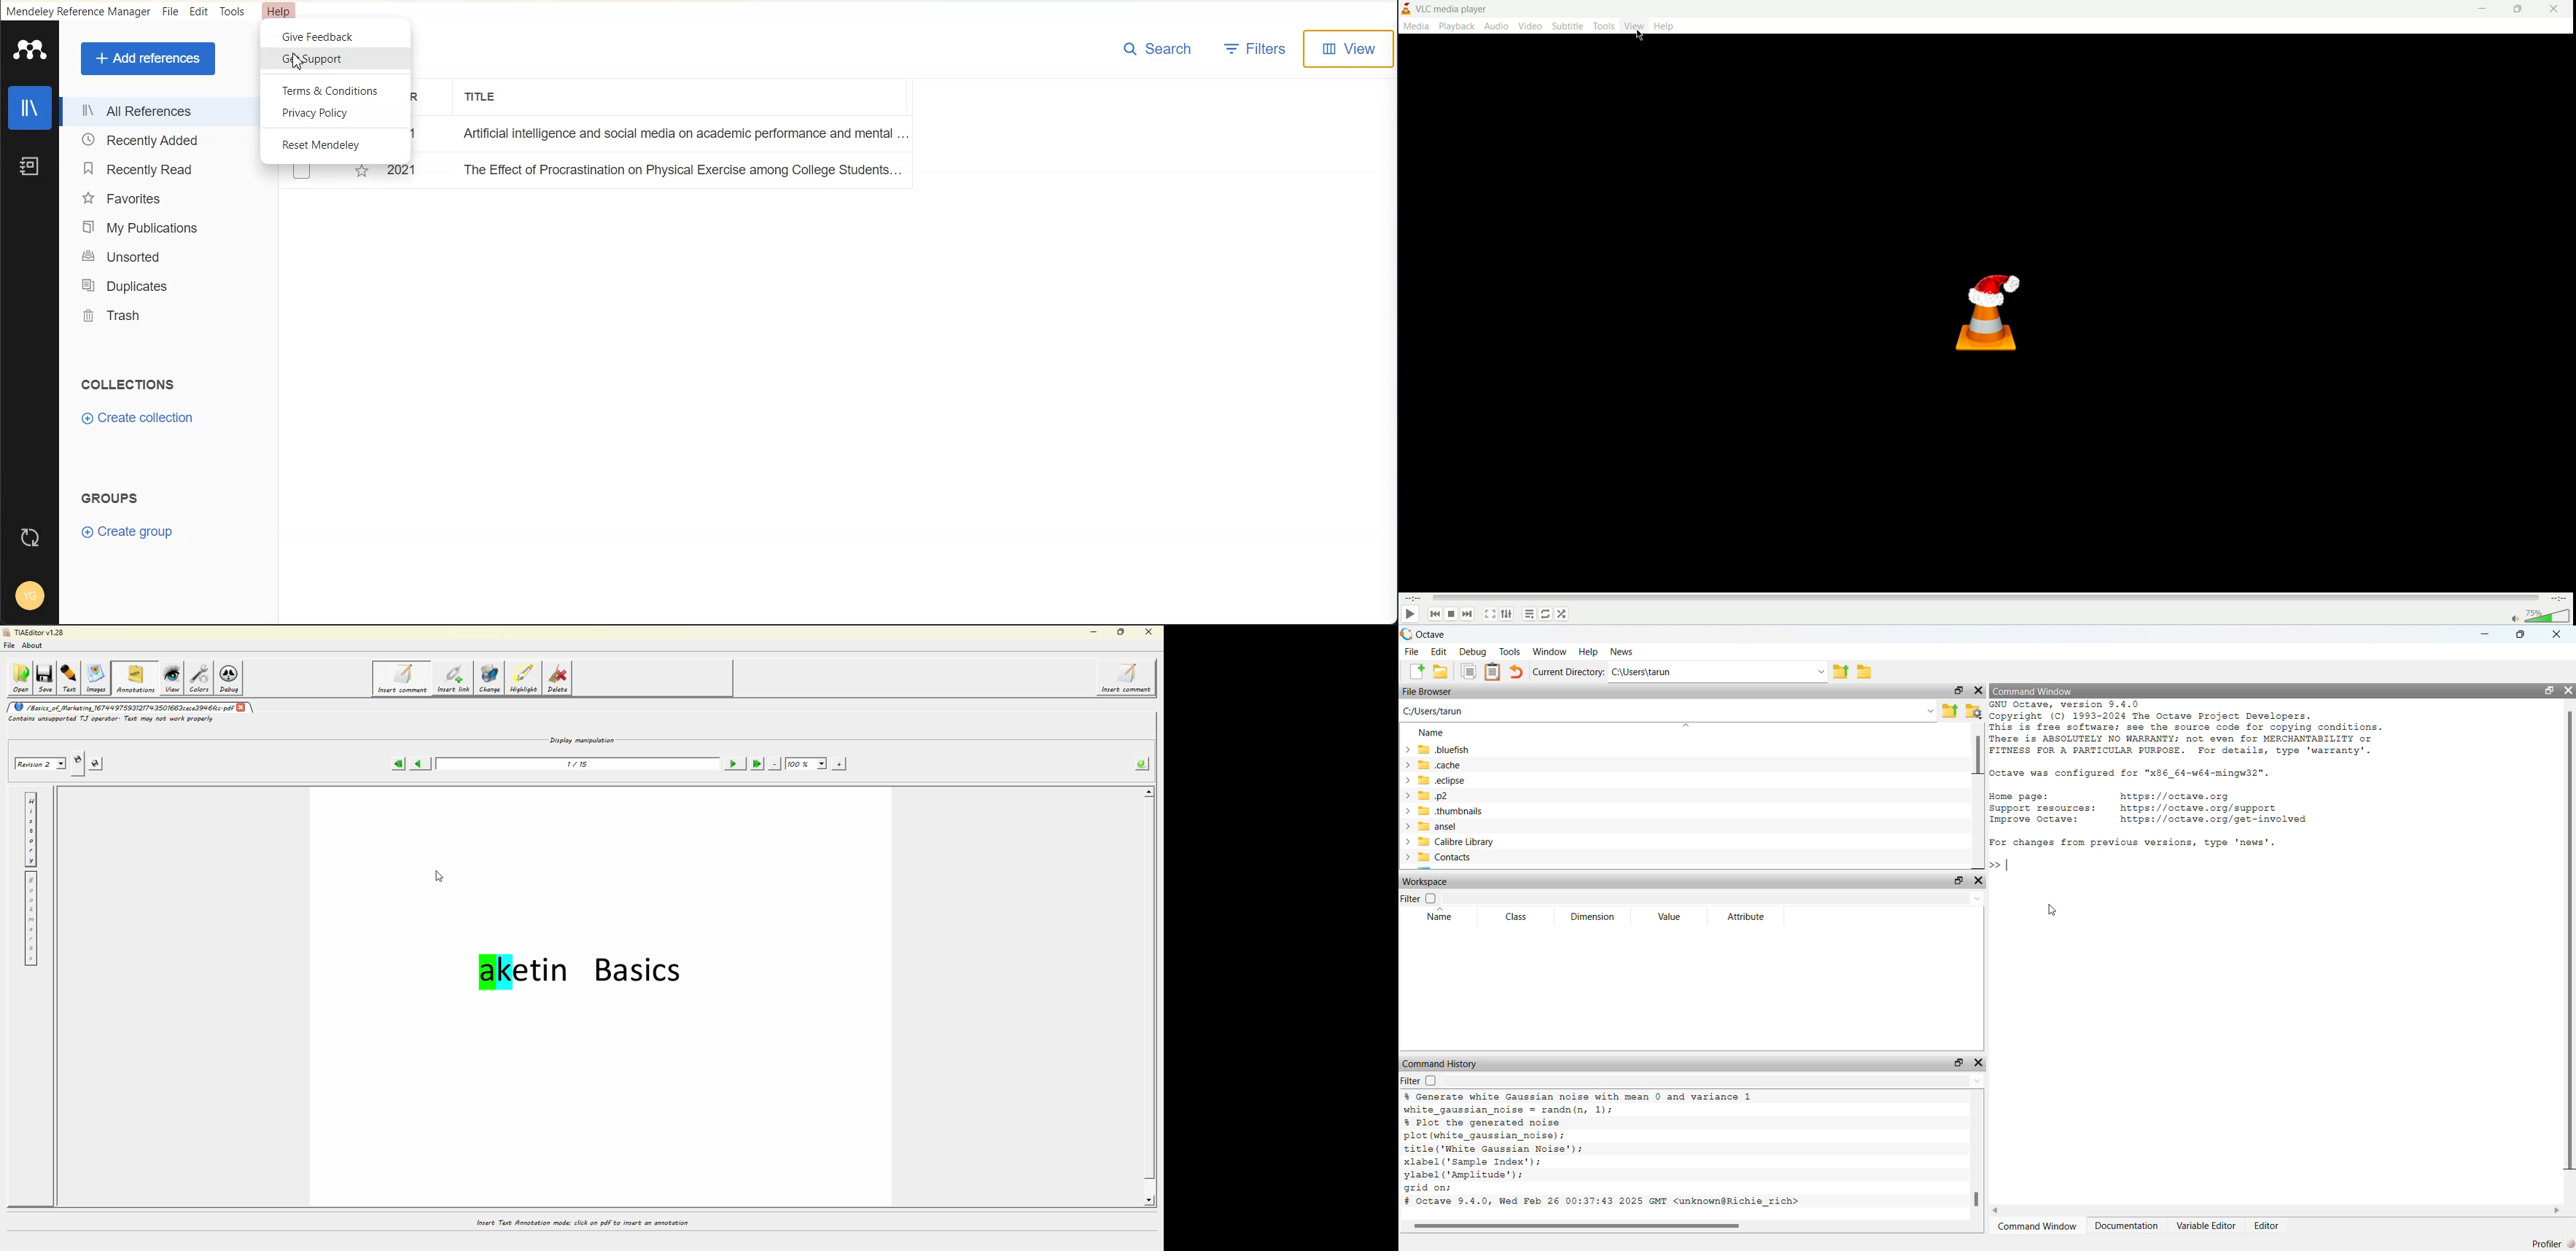 The width and height of the screenshot is (2576, 1260). What do you see at coordinates (1719, 671) in the screenshot?
I see `Ci\Users\tarun -.` at bounding box center [1719, 671].